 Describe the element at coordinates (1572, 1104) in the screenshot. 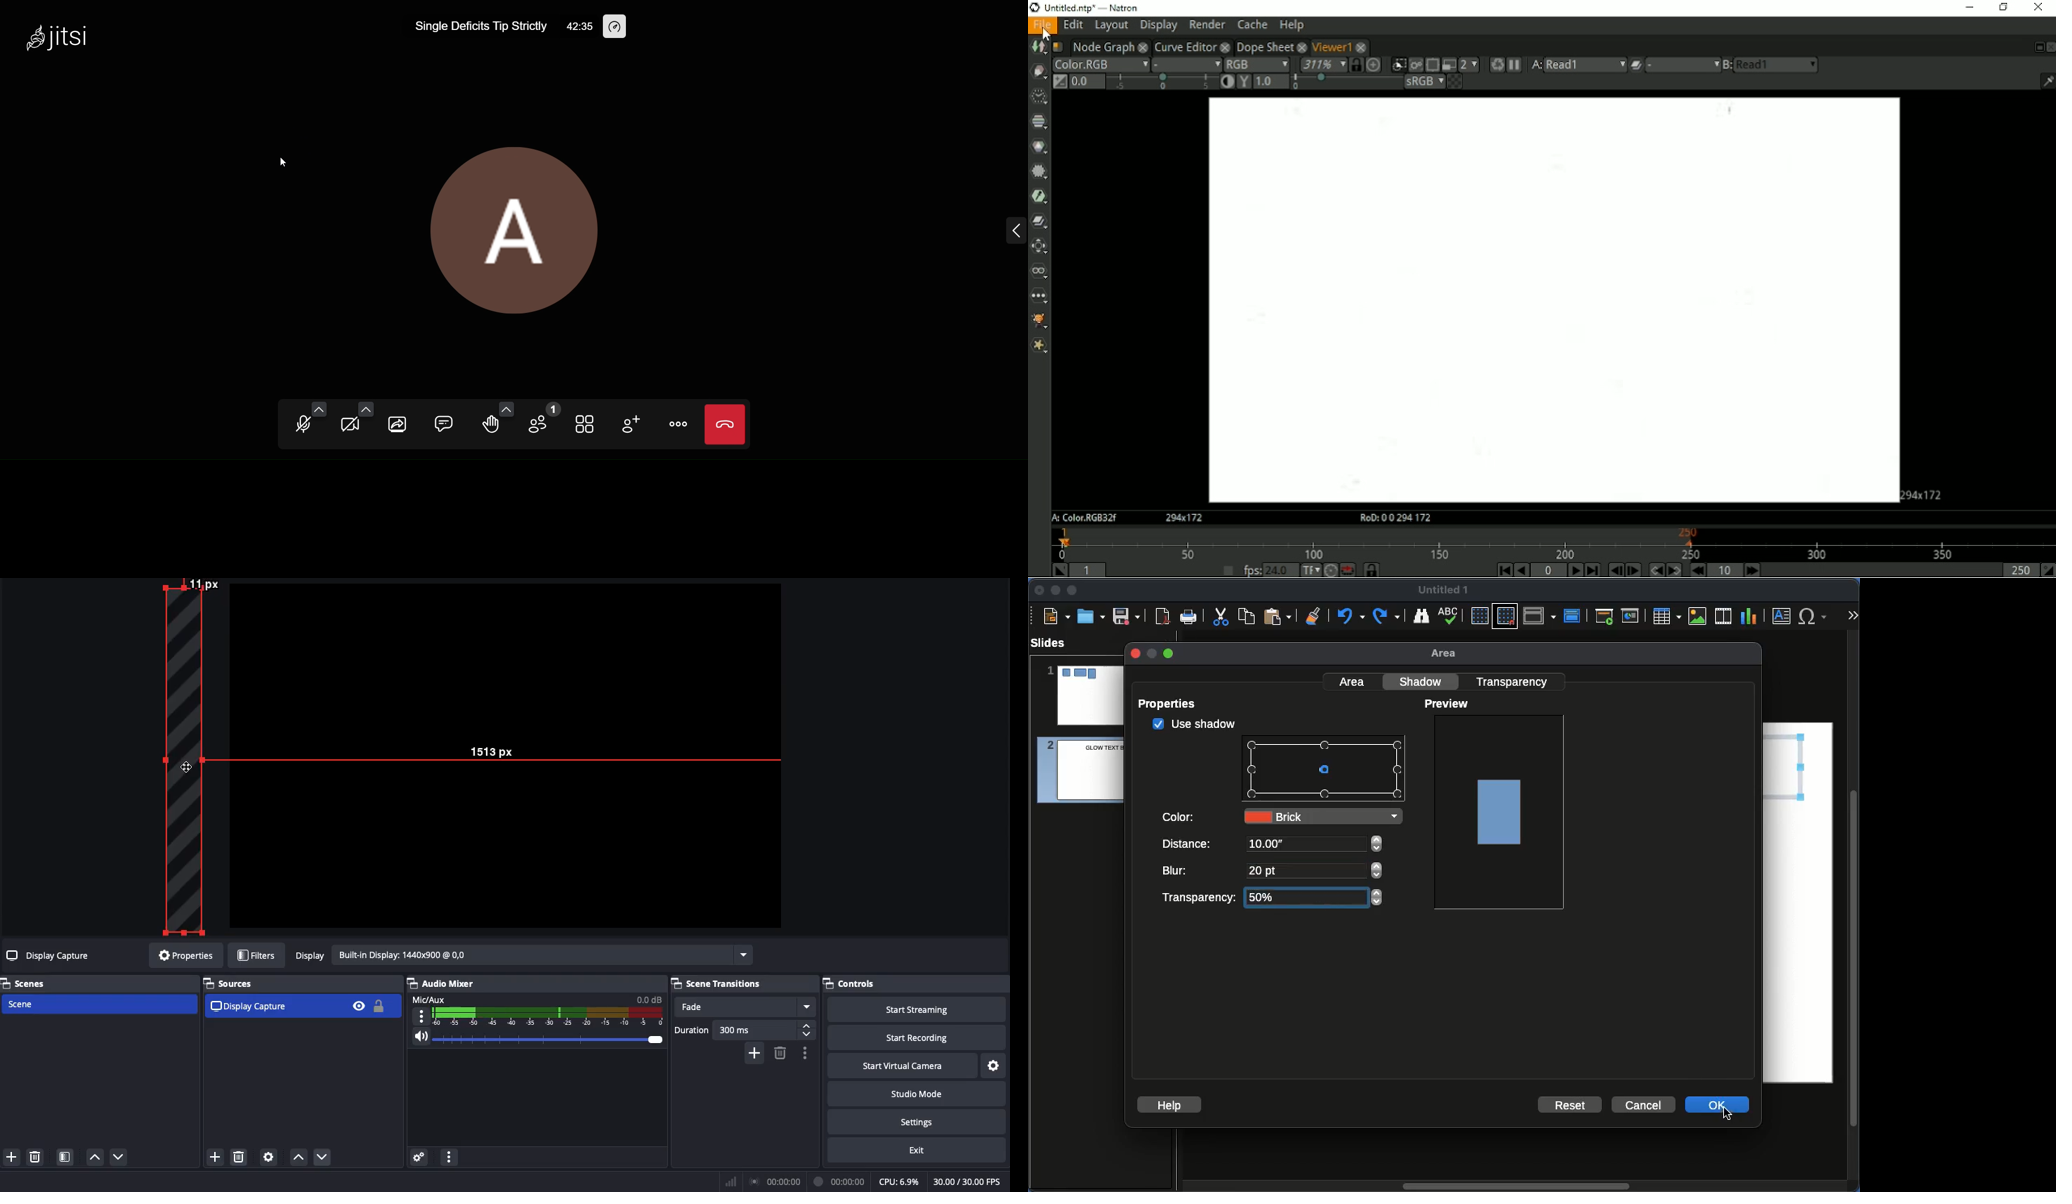

I see `Reset` at that location.